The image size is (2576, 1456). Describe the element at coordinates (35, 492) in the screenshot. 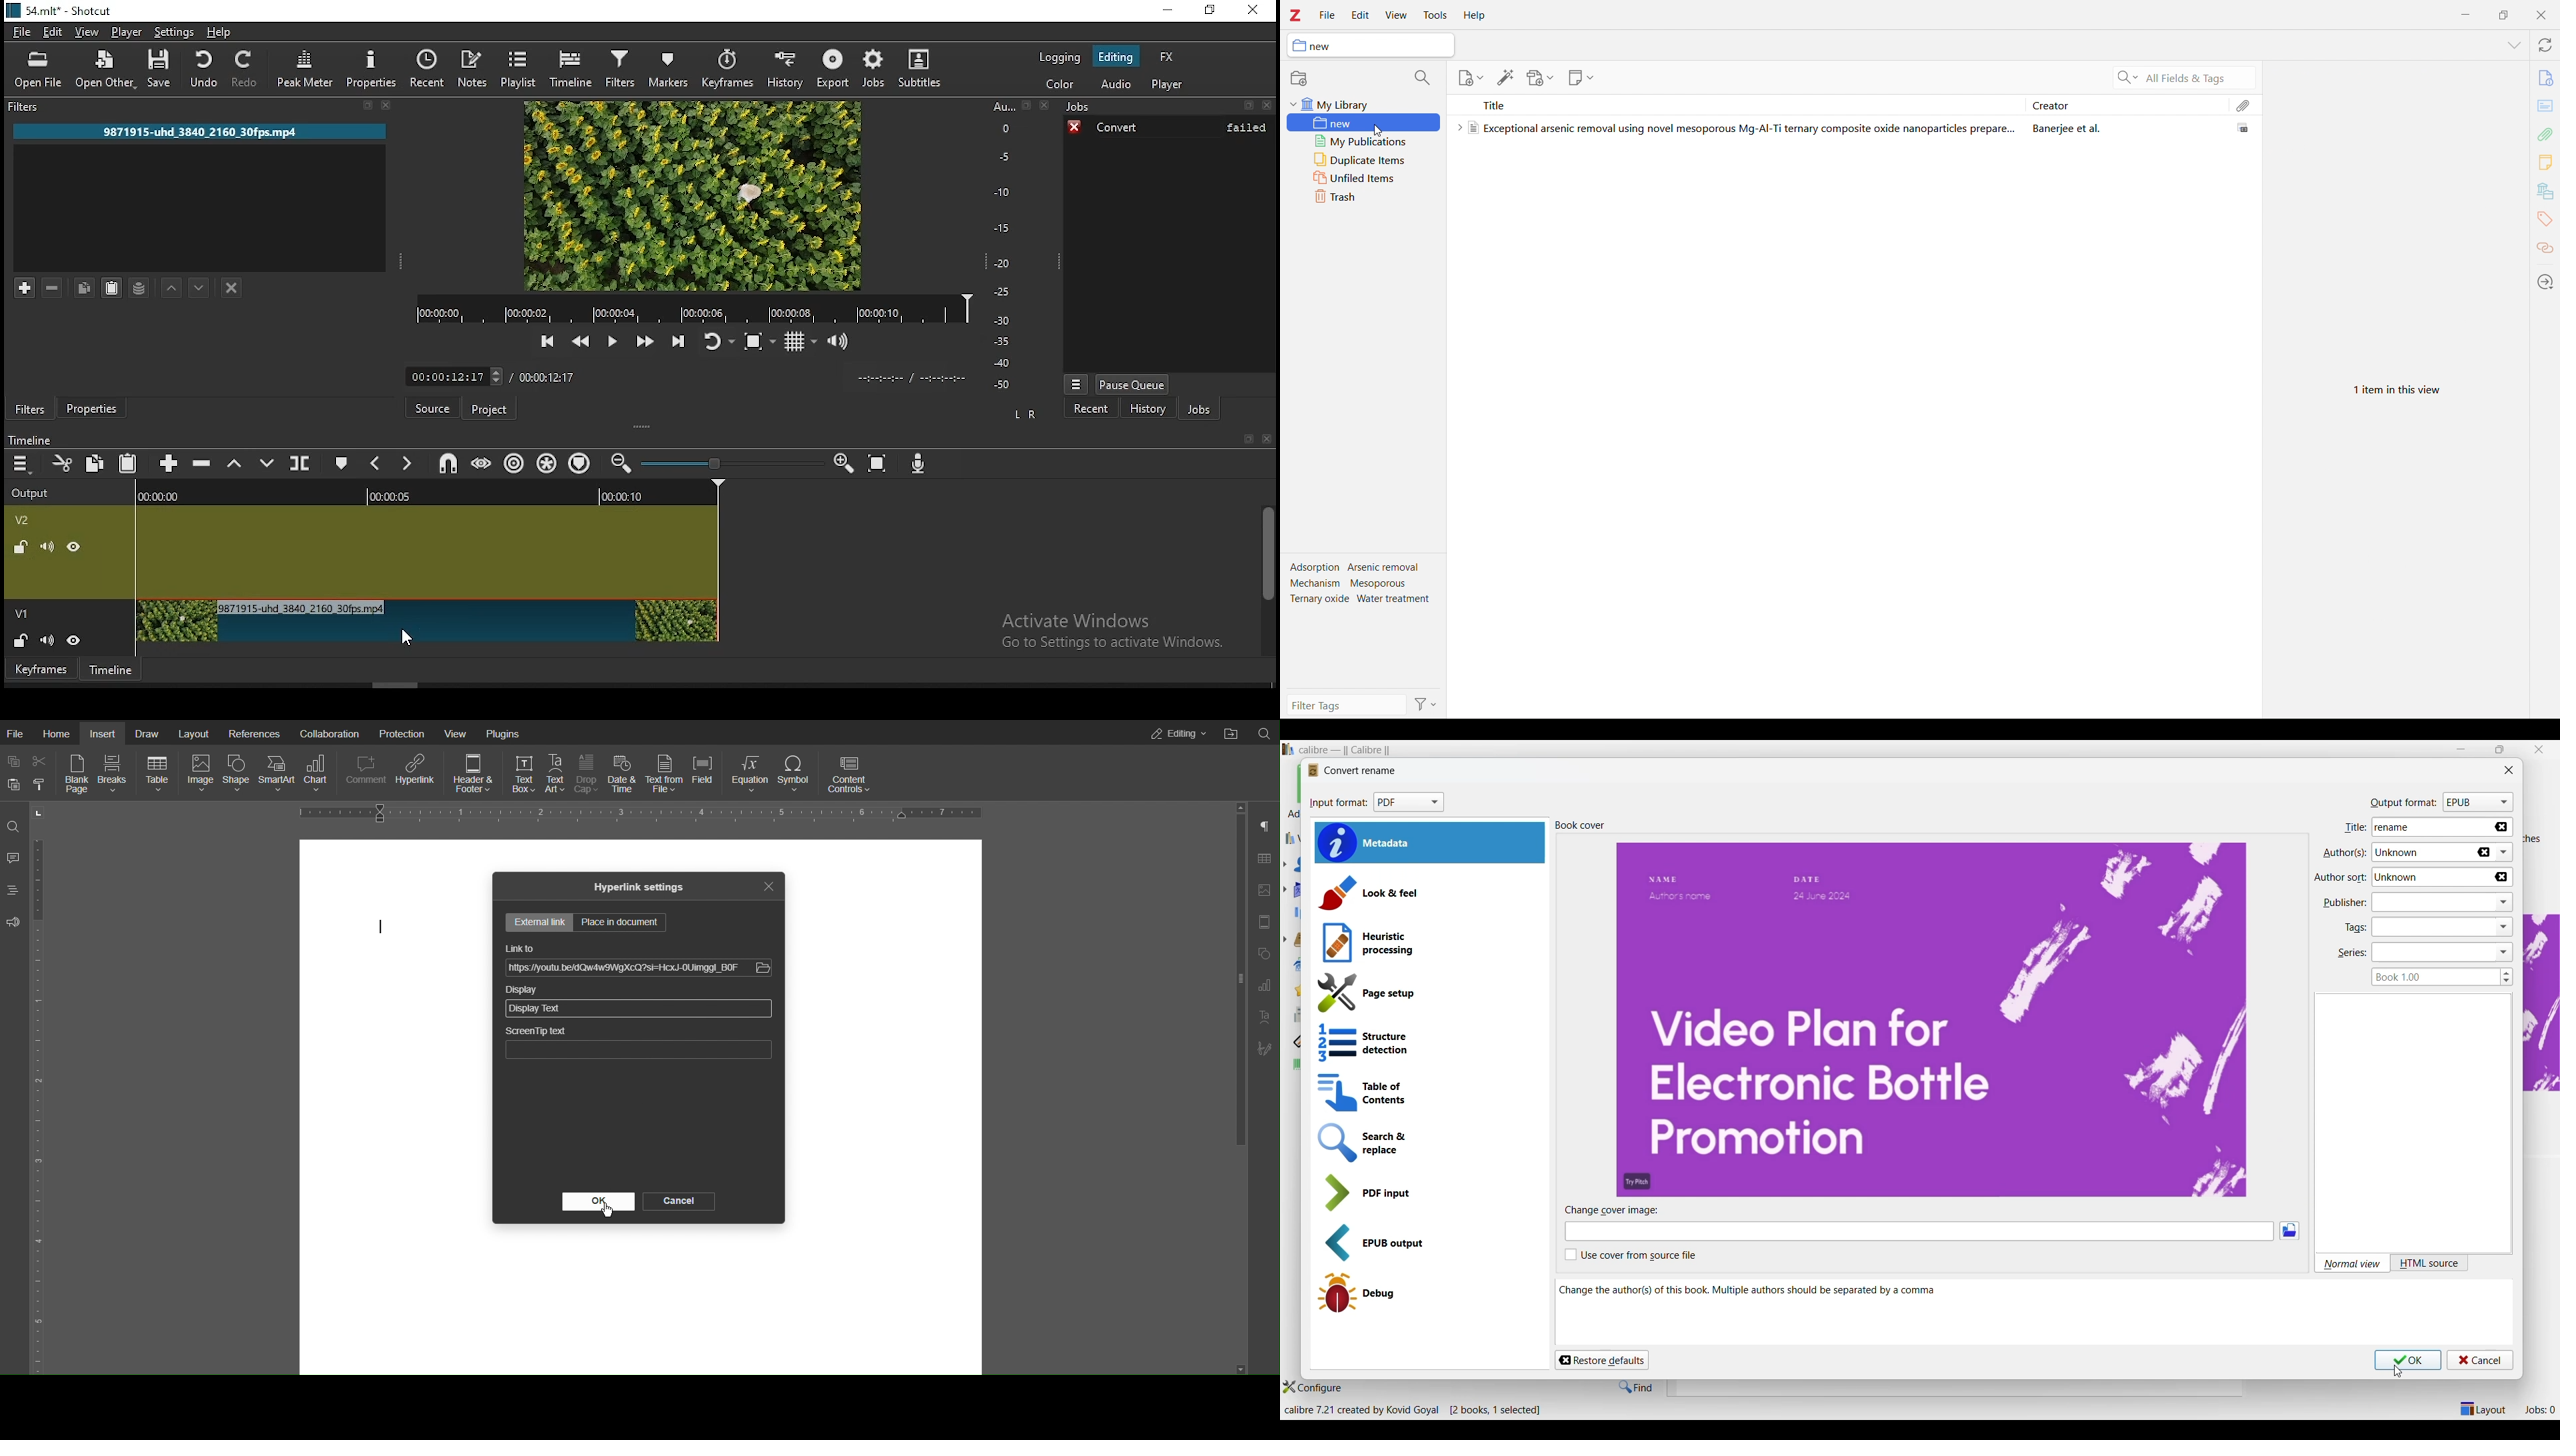

I see `outpur` at that location.